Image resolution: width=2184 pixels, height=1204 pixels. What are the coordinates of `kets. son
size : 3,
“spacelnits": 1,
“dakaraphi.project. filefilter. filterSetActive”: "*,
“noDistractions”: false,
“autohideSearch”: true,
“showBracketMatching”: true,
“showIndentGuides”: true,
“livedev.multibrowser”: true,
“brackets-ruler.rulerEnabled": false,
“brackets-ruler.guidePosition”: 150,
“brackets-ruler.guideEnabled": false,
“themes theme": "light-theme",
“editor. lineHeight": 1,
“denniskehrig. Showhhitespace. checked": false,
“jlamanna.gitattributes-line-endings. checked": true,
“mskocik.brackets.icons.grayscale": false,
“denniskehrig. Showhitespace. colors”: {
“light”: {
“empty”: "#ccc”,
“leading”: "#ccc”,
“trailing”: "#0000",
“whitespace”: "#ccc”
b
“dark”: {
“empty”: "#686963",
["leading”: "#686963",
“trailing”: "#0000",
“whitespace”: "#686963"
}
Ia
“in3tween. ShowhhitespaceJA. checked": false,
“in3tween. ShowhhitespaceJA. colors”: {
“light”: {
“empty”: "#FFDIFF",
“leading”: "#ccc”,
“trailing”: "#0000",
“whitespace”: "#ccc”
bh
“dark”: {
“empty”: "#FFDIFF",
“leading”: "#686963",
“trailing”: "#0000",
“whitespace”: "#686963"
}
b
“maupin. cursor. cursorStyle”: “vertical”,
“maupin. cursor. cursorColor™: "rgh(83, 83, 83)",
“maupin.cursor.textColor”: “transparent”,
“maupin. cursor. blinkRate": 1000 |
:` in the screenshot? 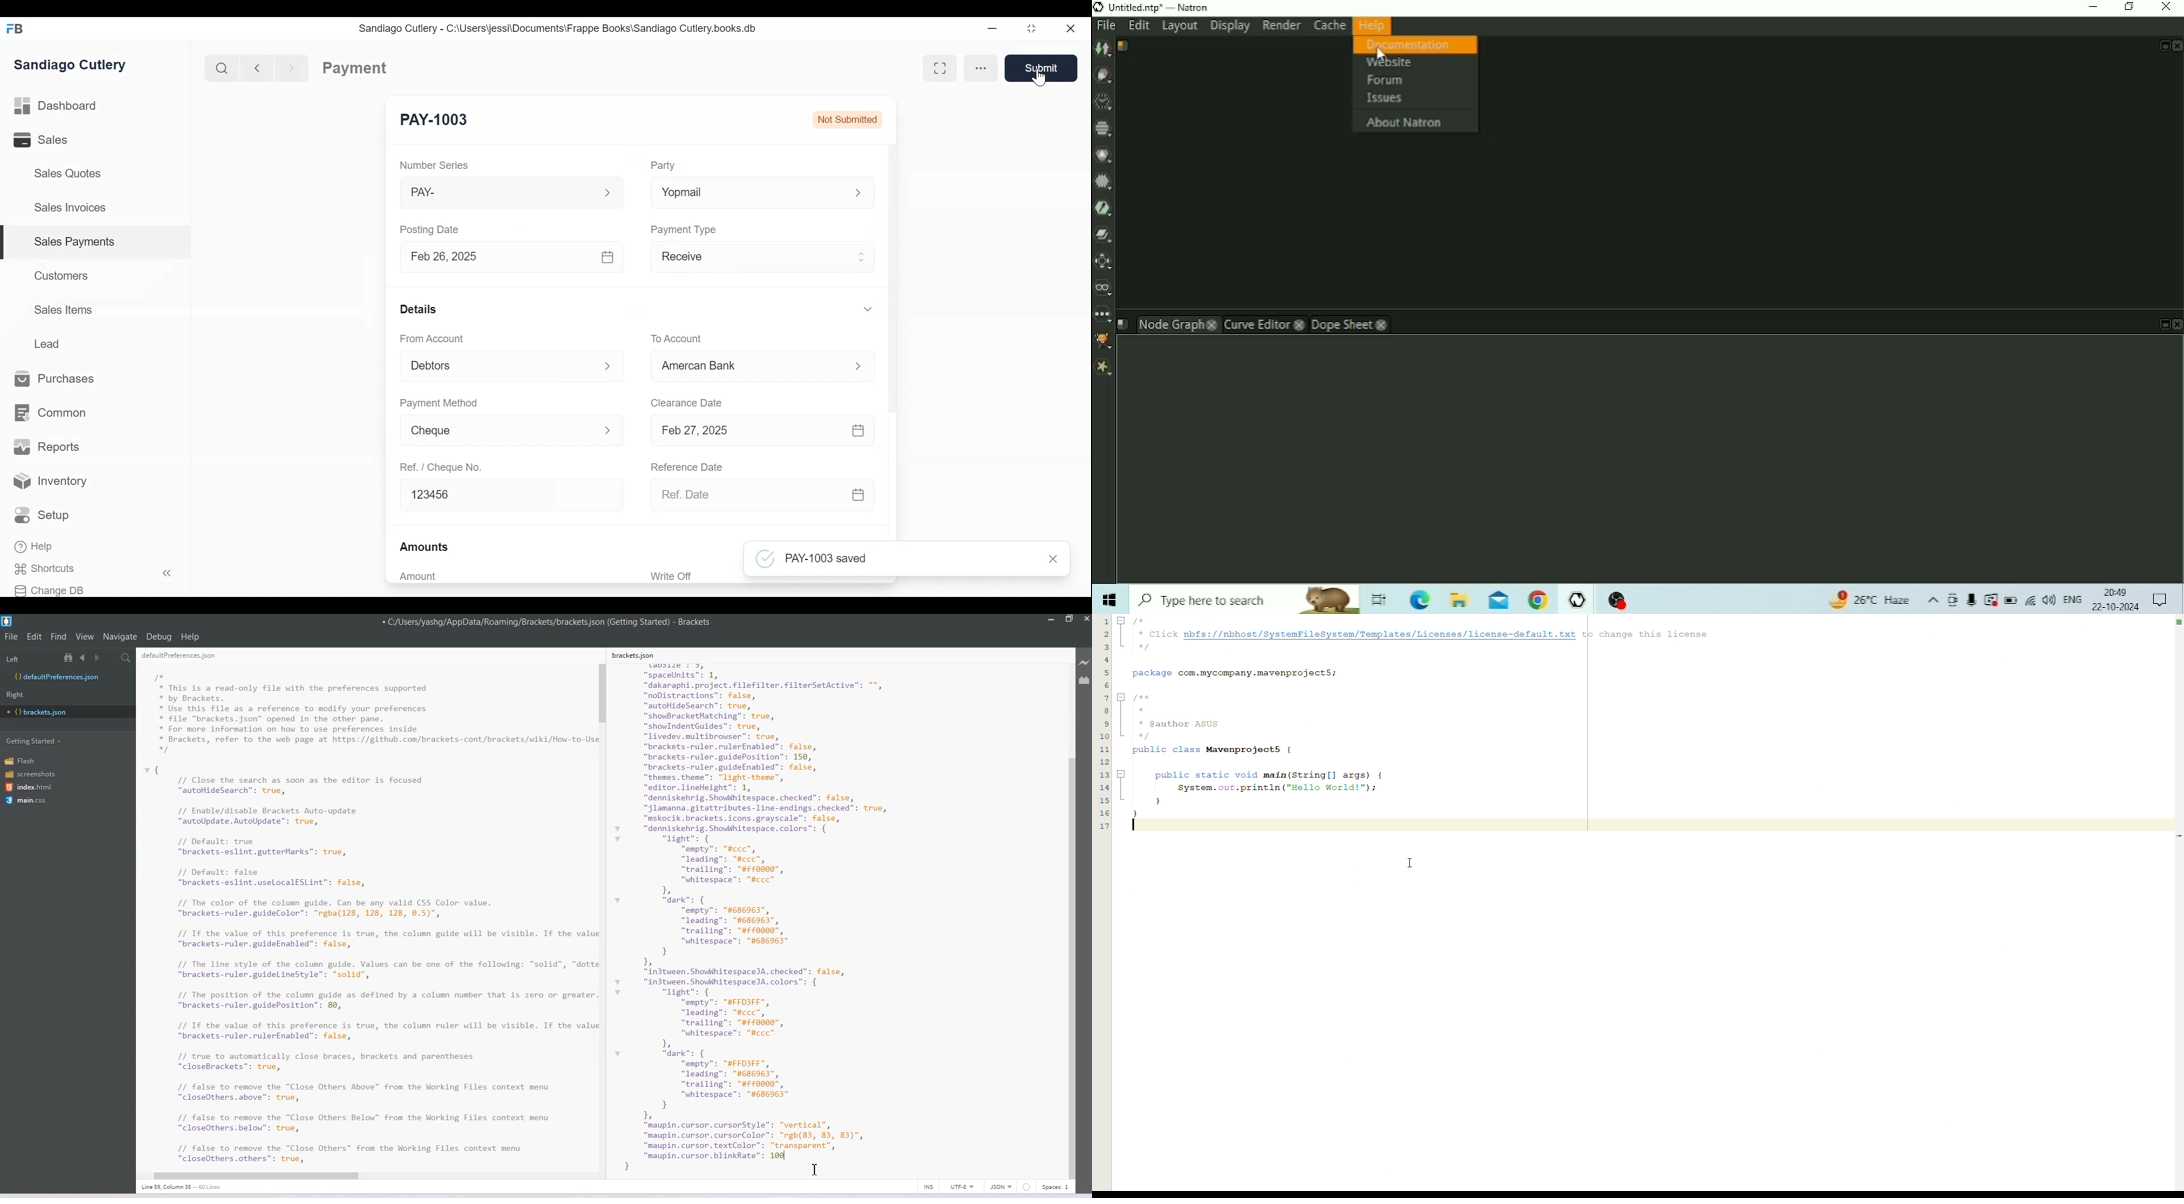 It's located at (777, 910).